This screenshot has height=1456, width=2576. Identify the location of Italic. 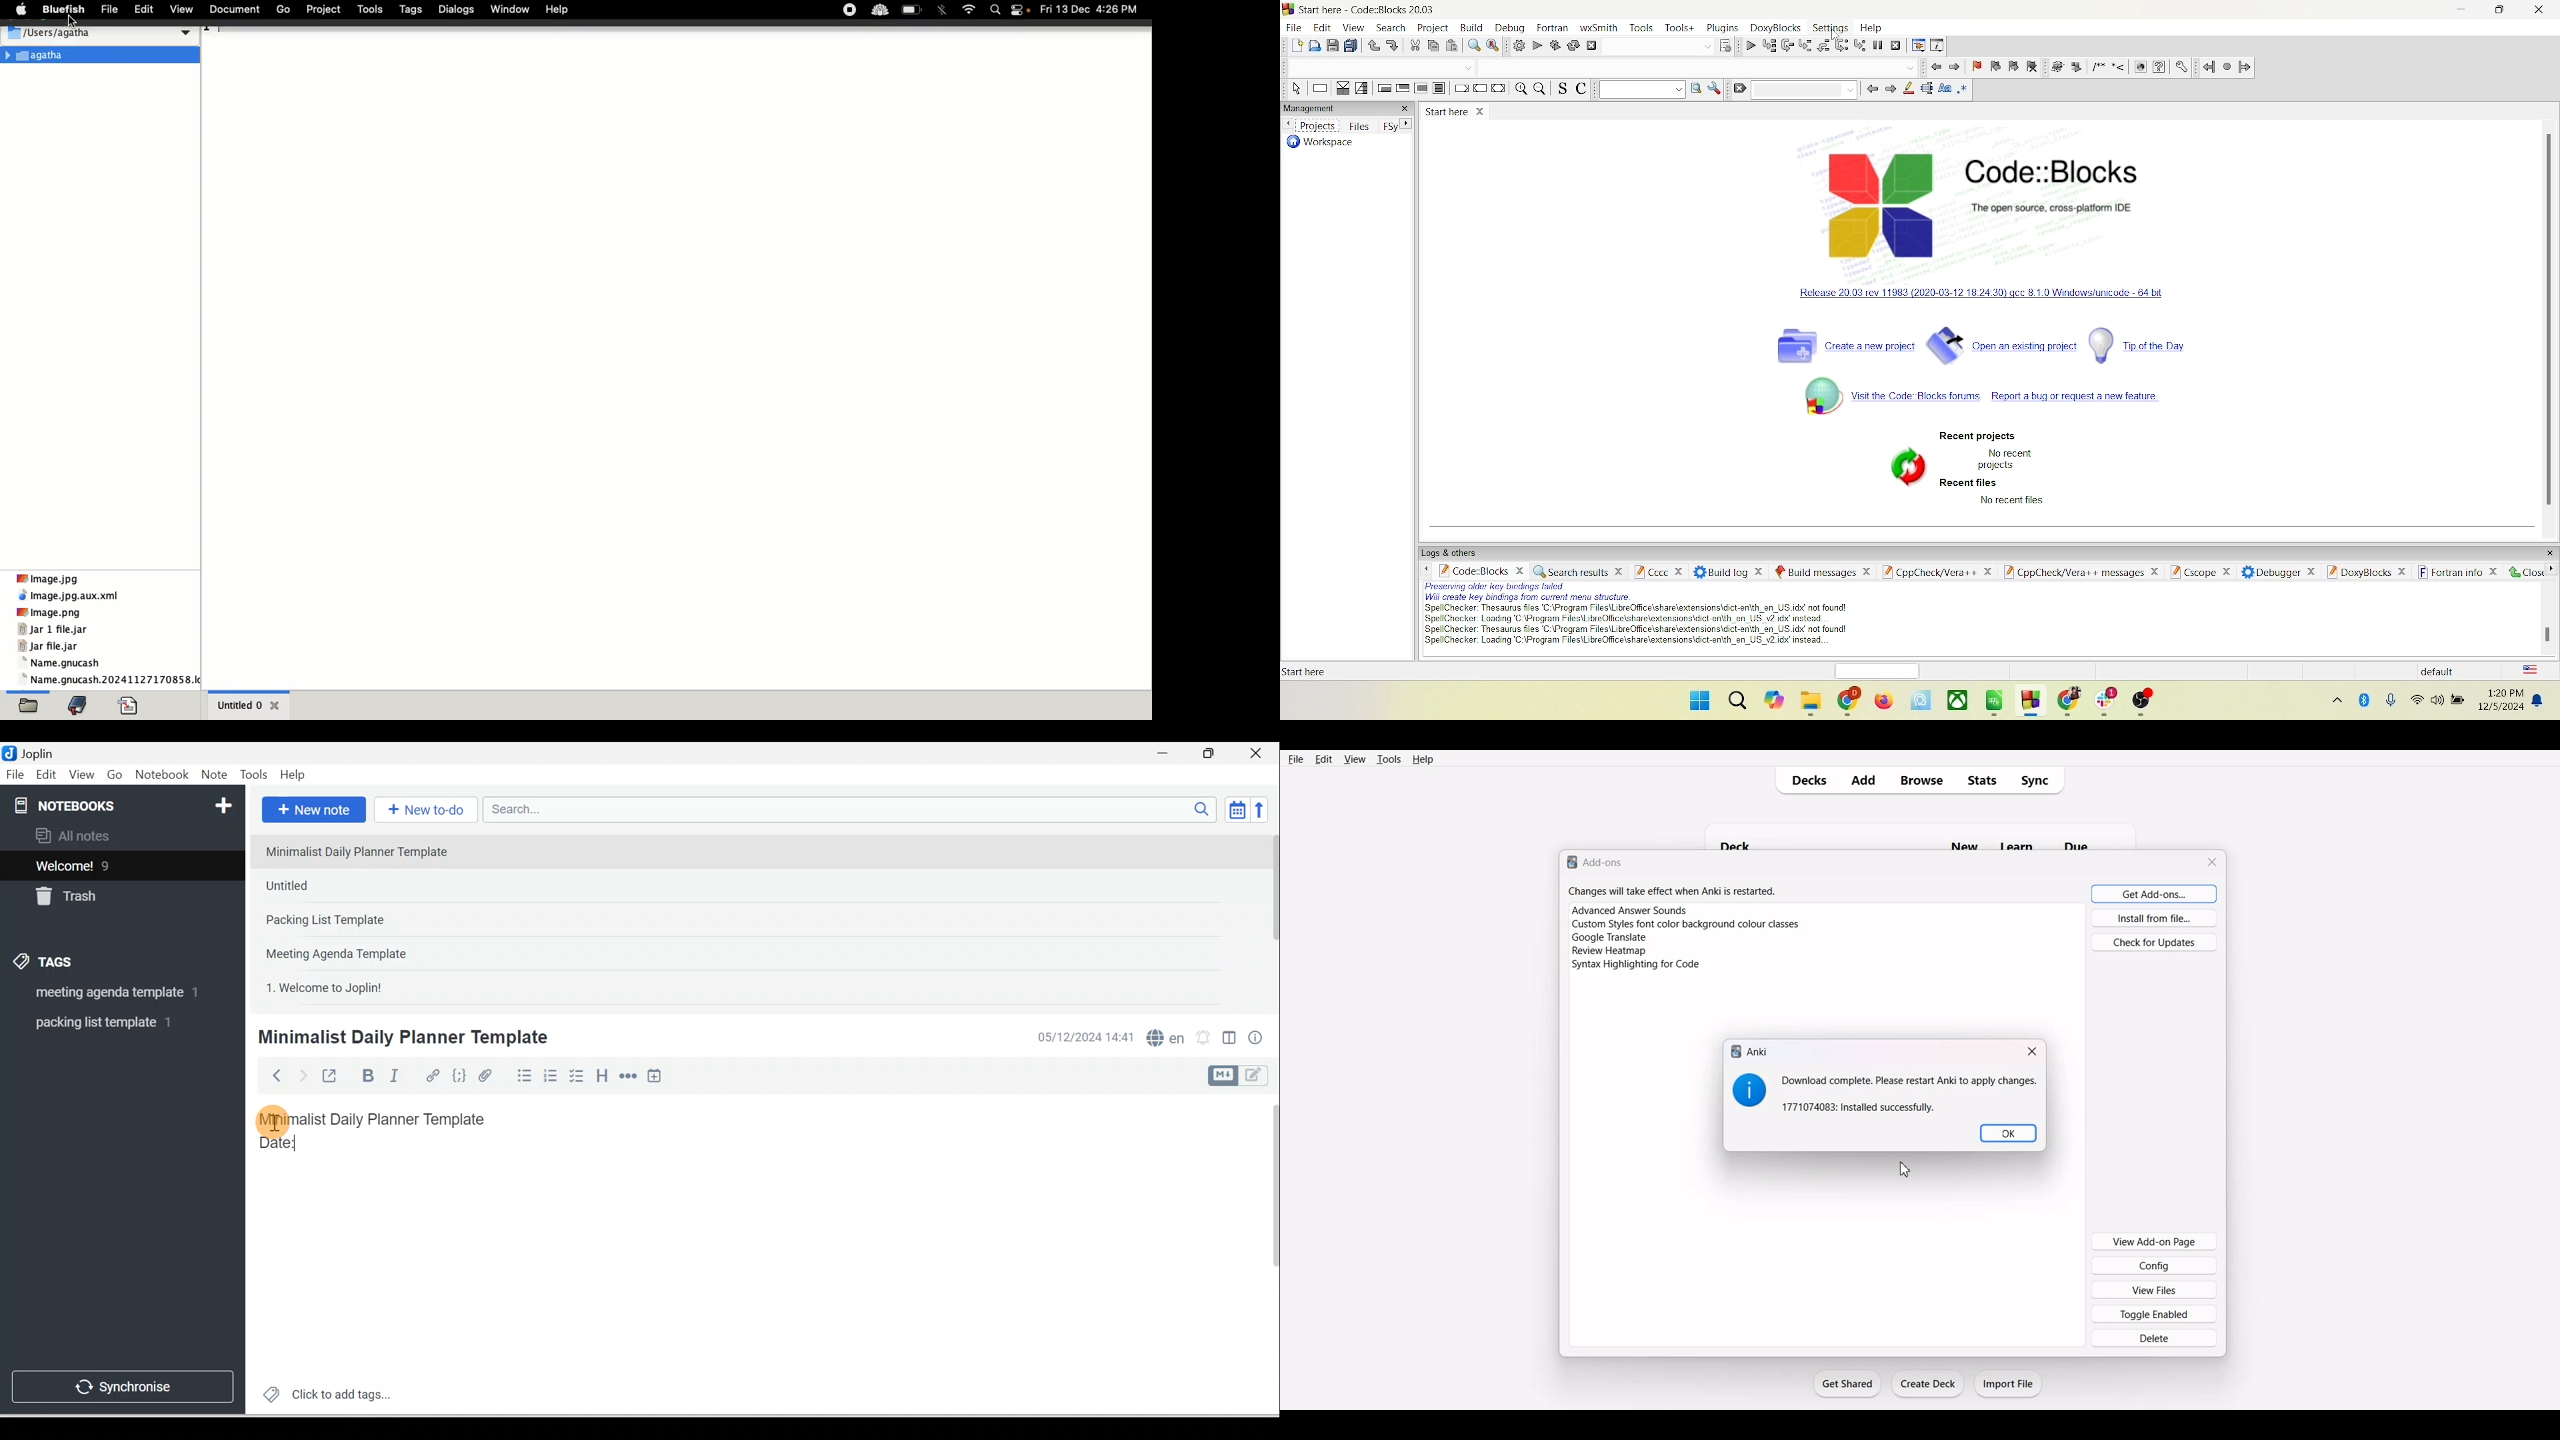
(397, 1078).